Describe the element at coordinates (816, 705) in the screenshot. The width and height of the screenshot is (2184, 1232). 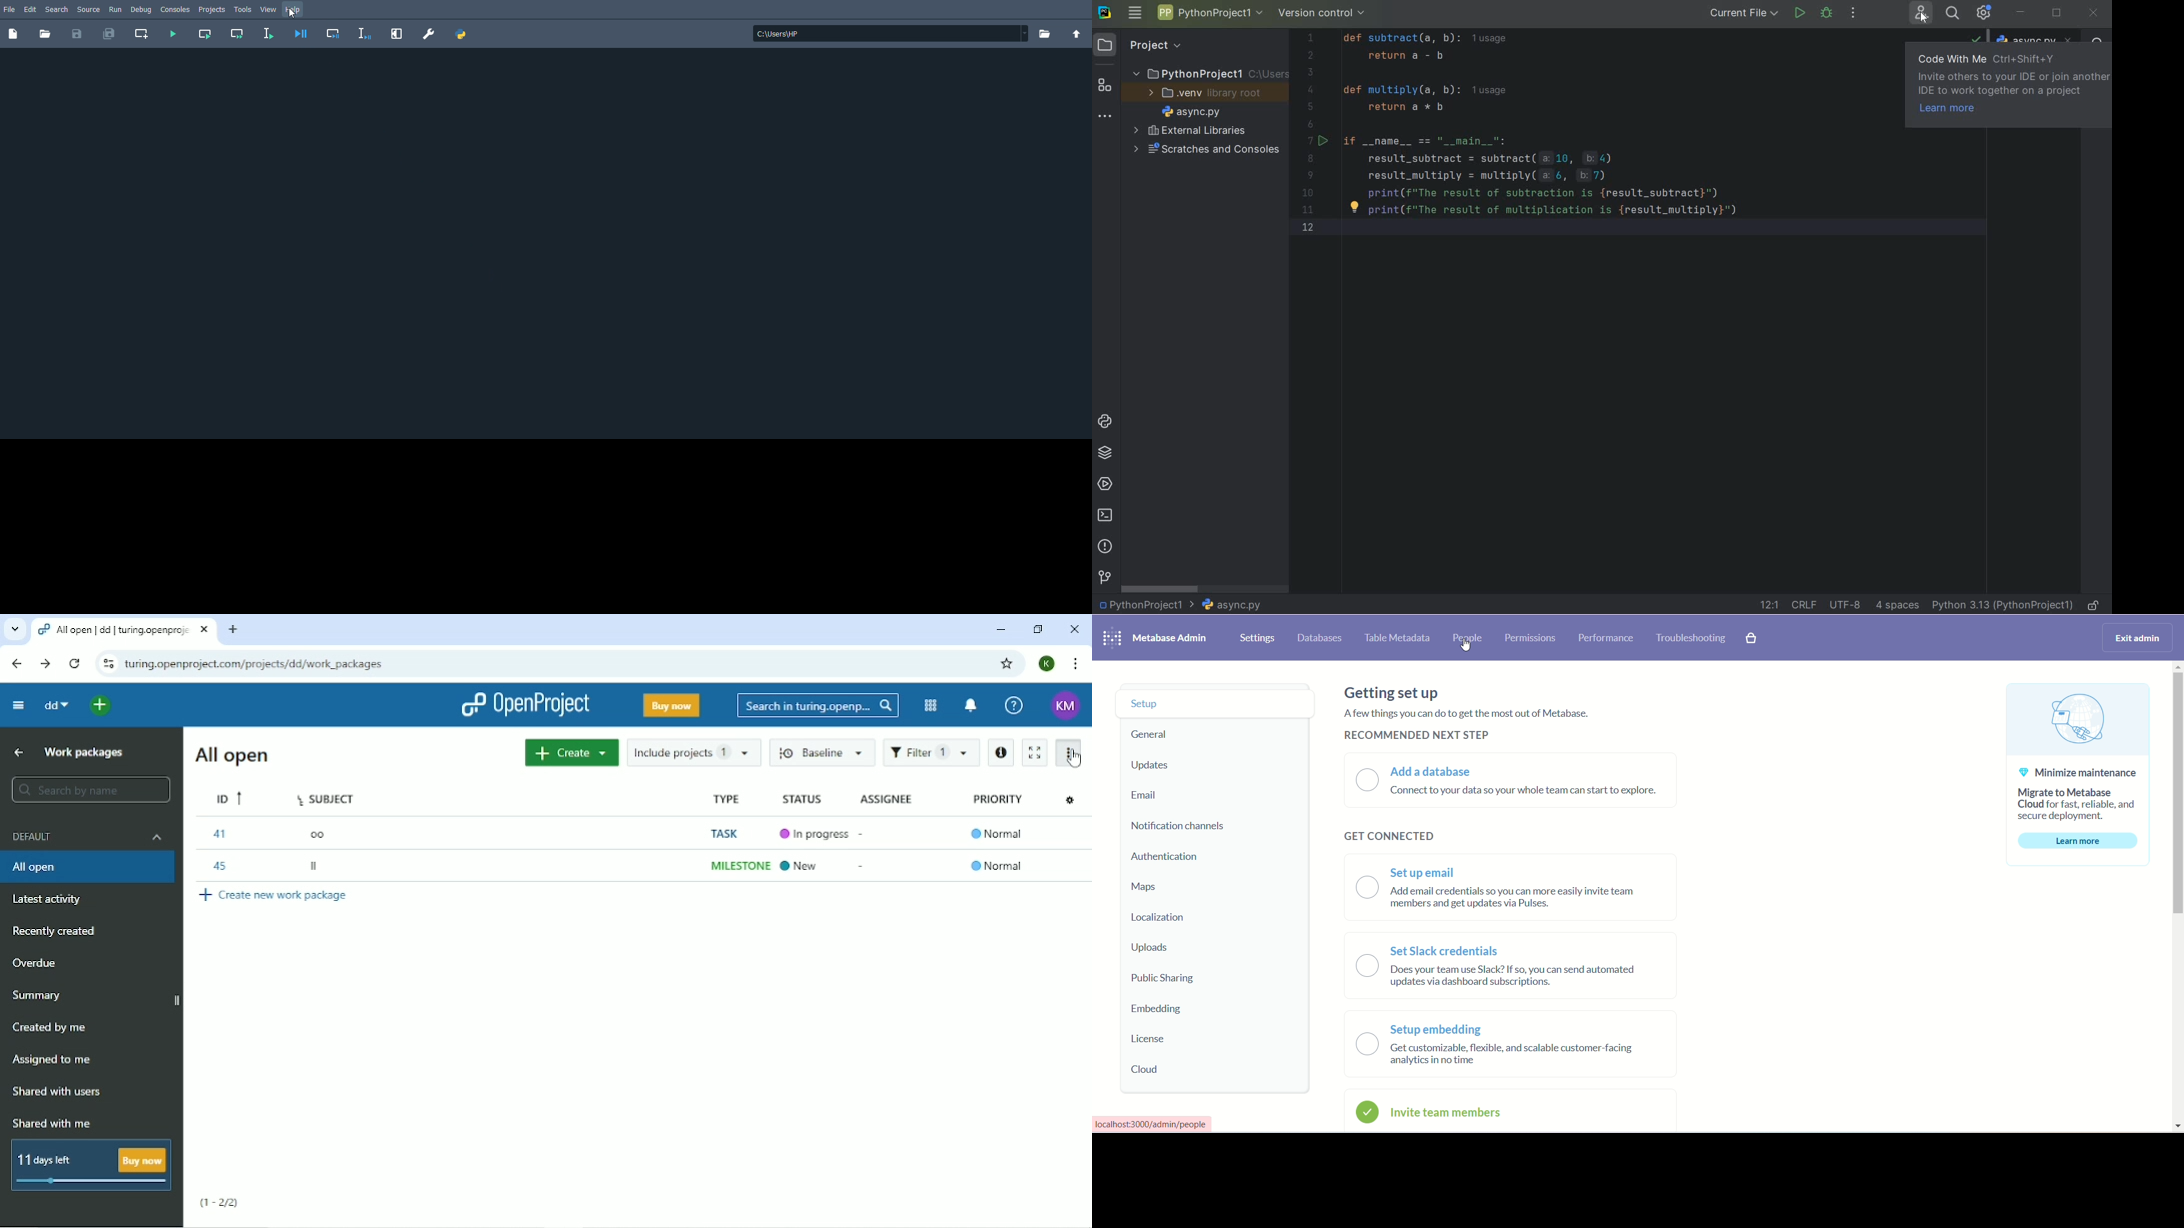
I see `Search in turing.openproject.com` at that location.